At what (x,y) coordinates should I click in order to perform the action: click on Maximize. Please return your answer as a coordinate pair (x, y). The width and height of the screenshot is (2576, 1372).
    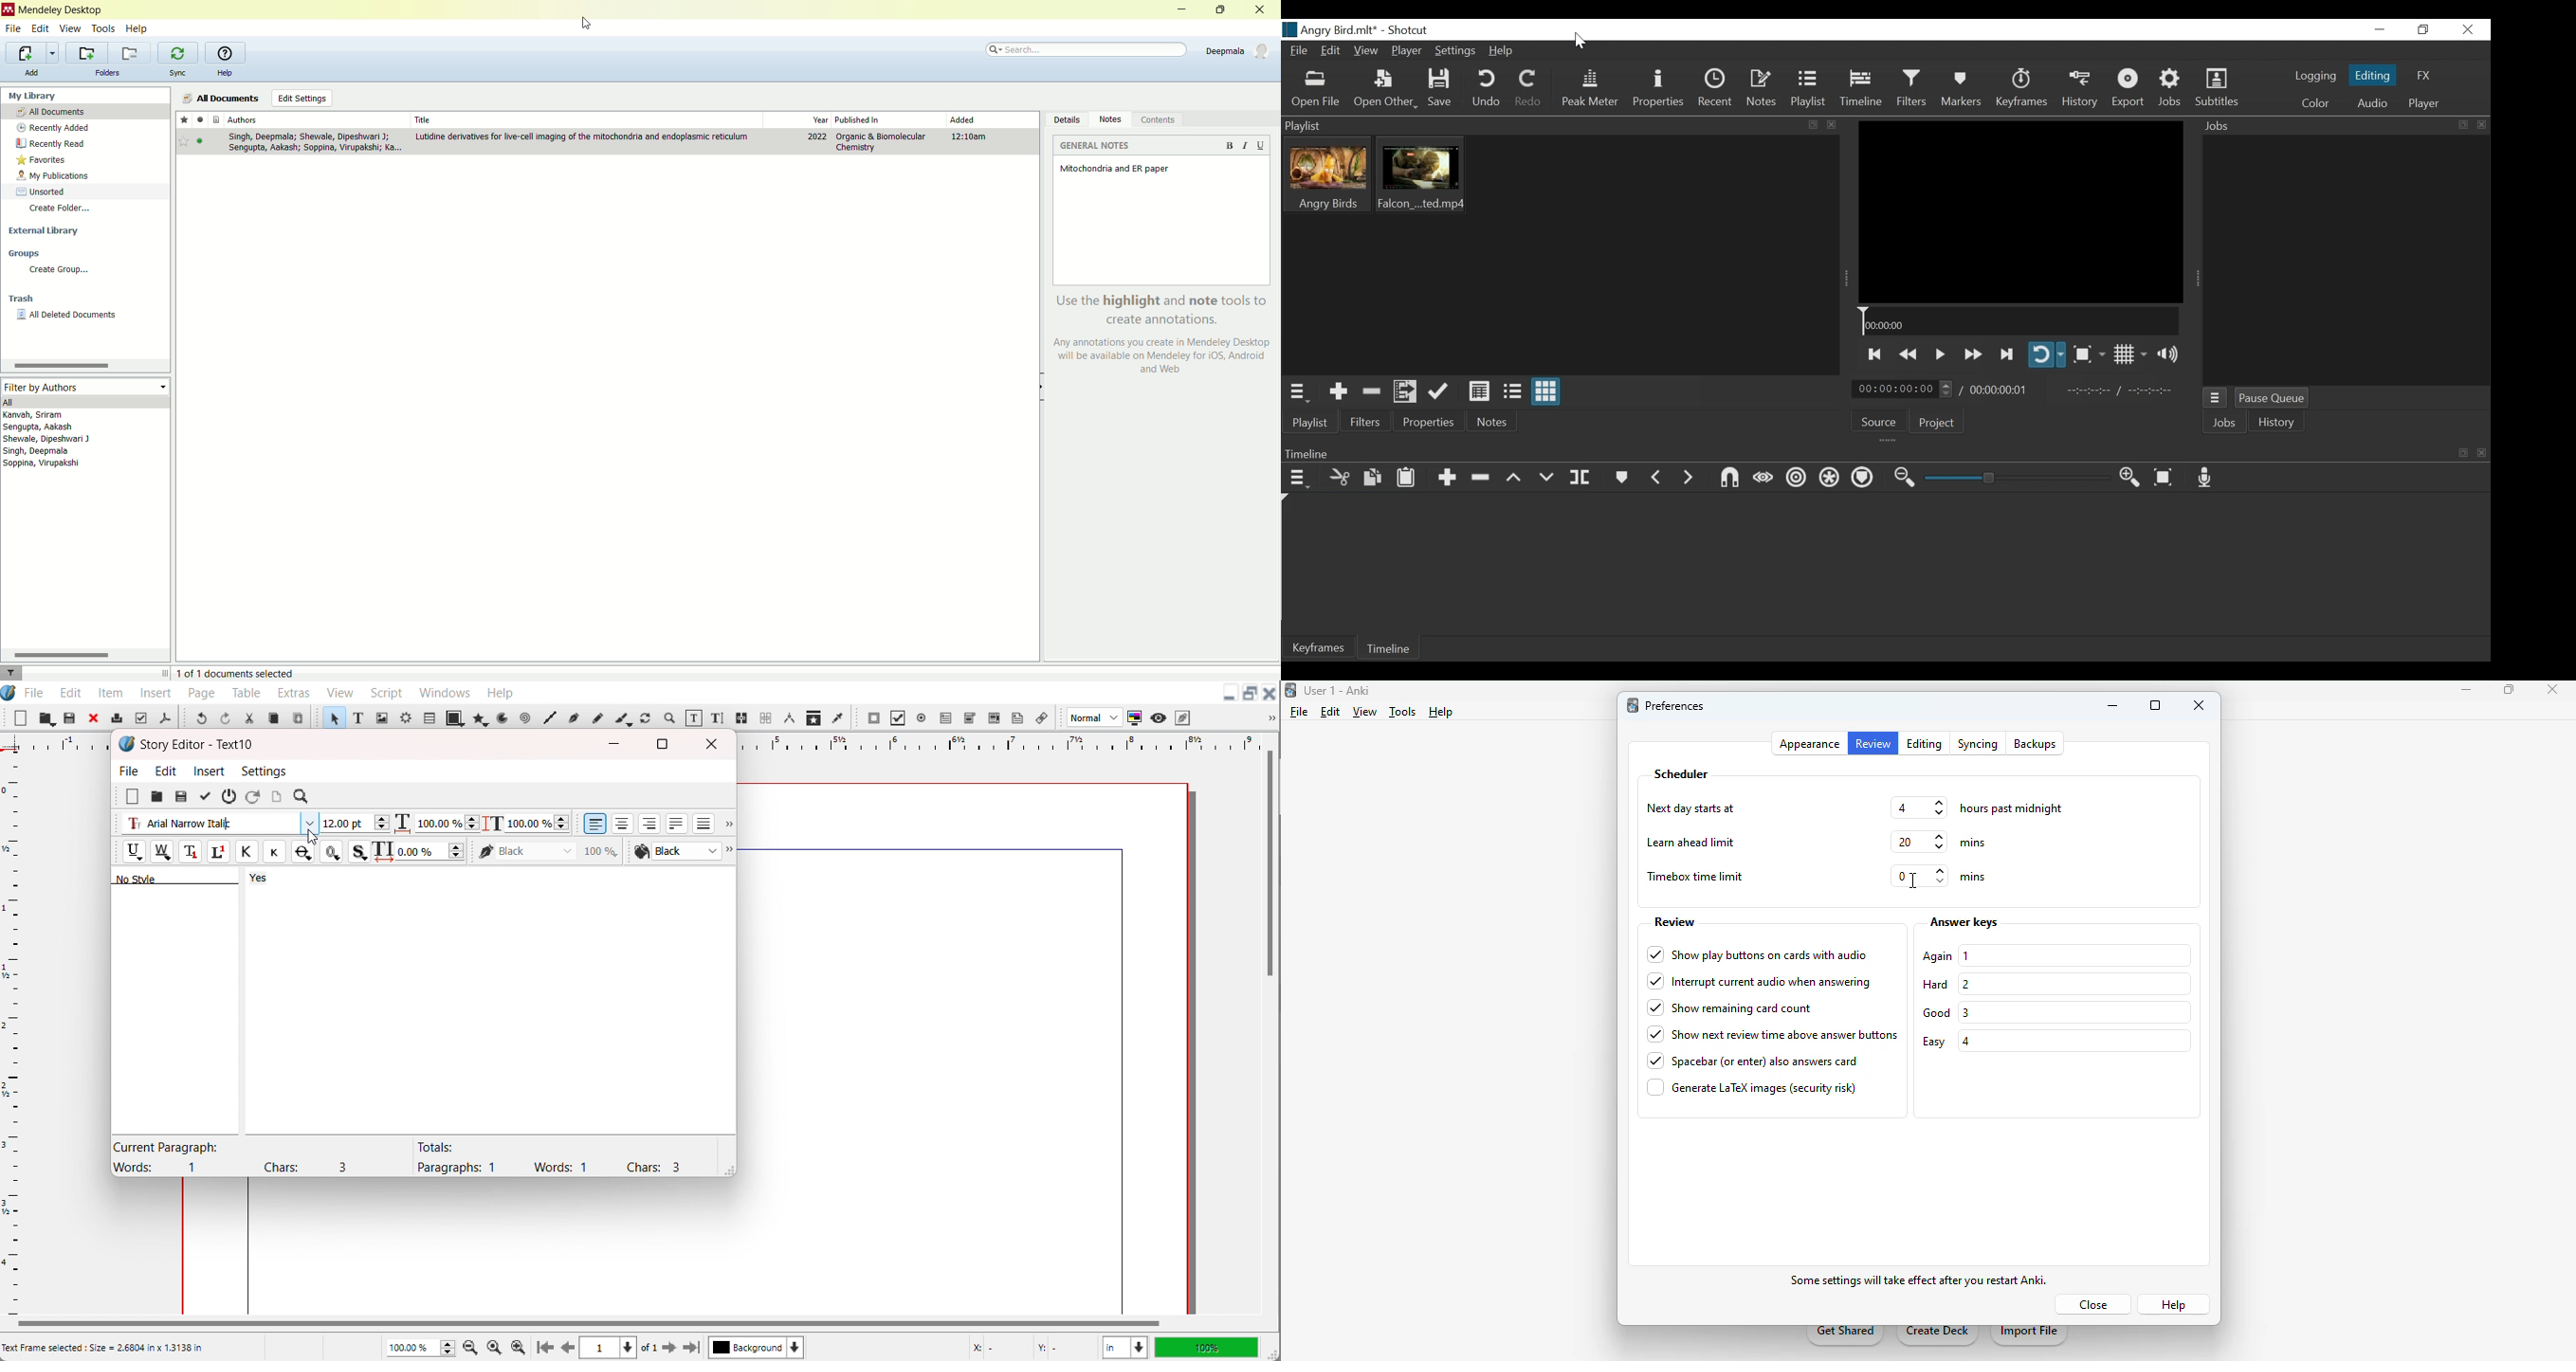
    Looking at the image, I should click on (1251, 694).